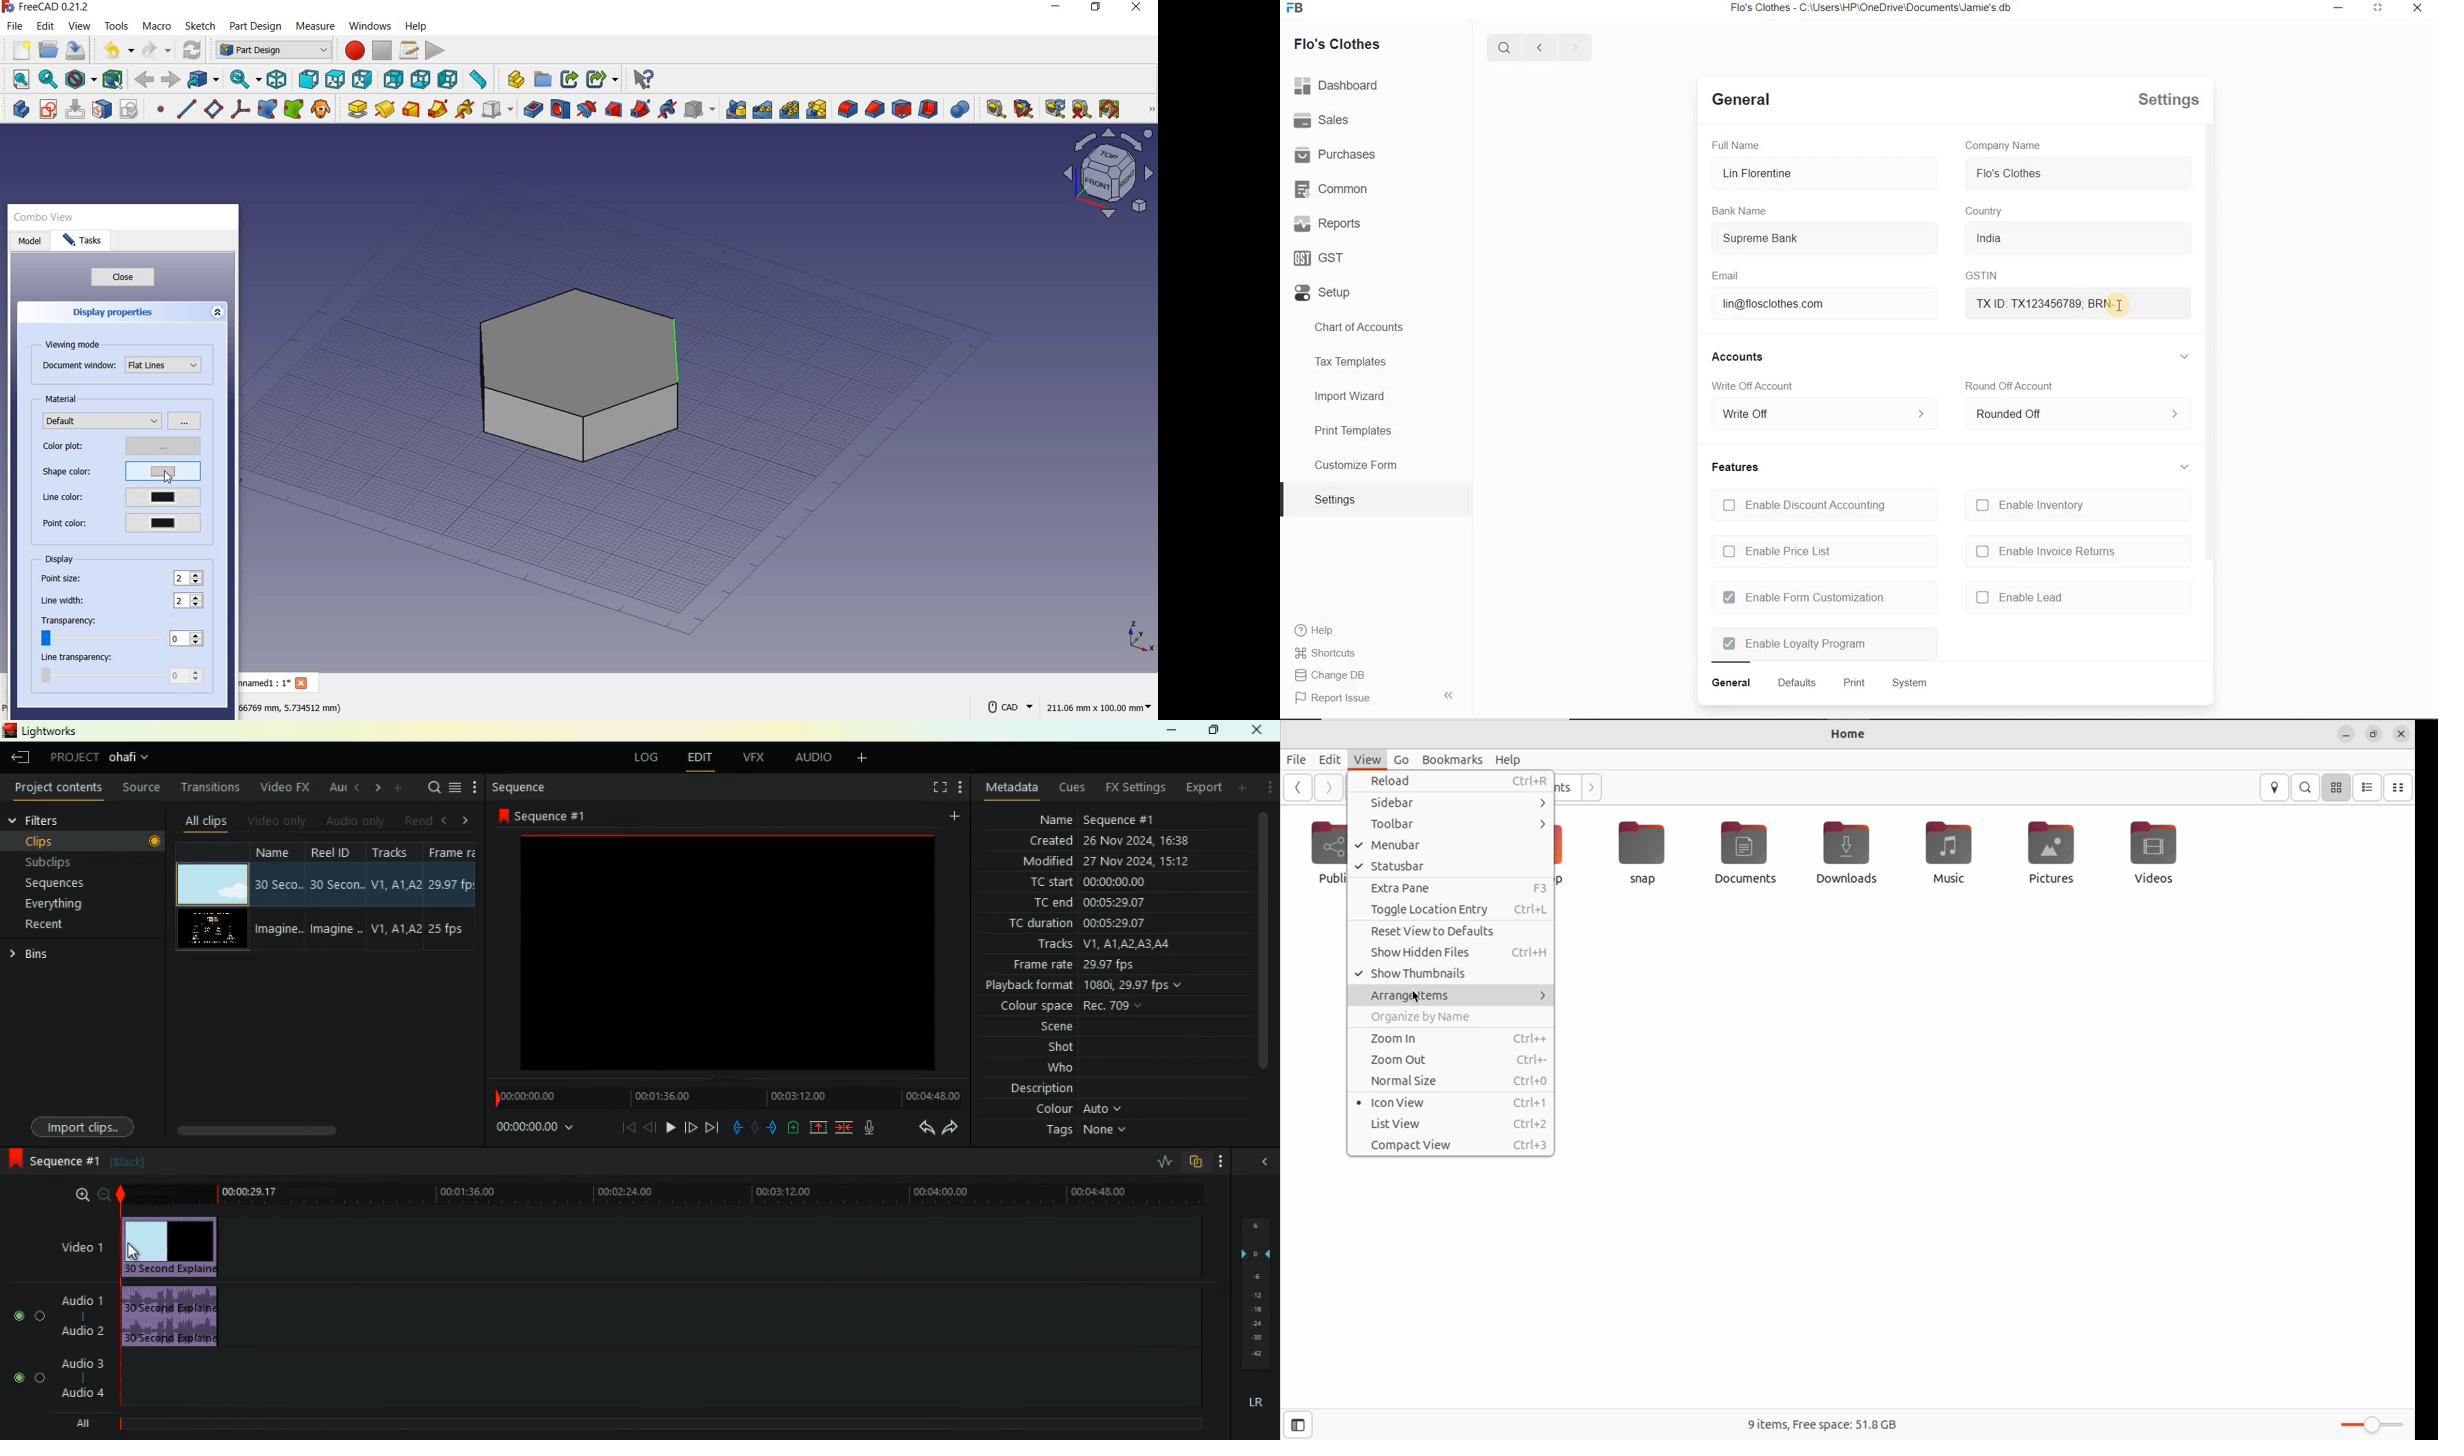  I want to click on source, so click(144, 790).